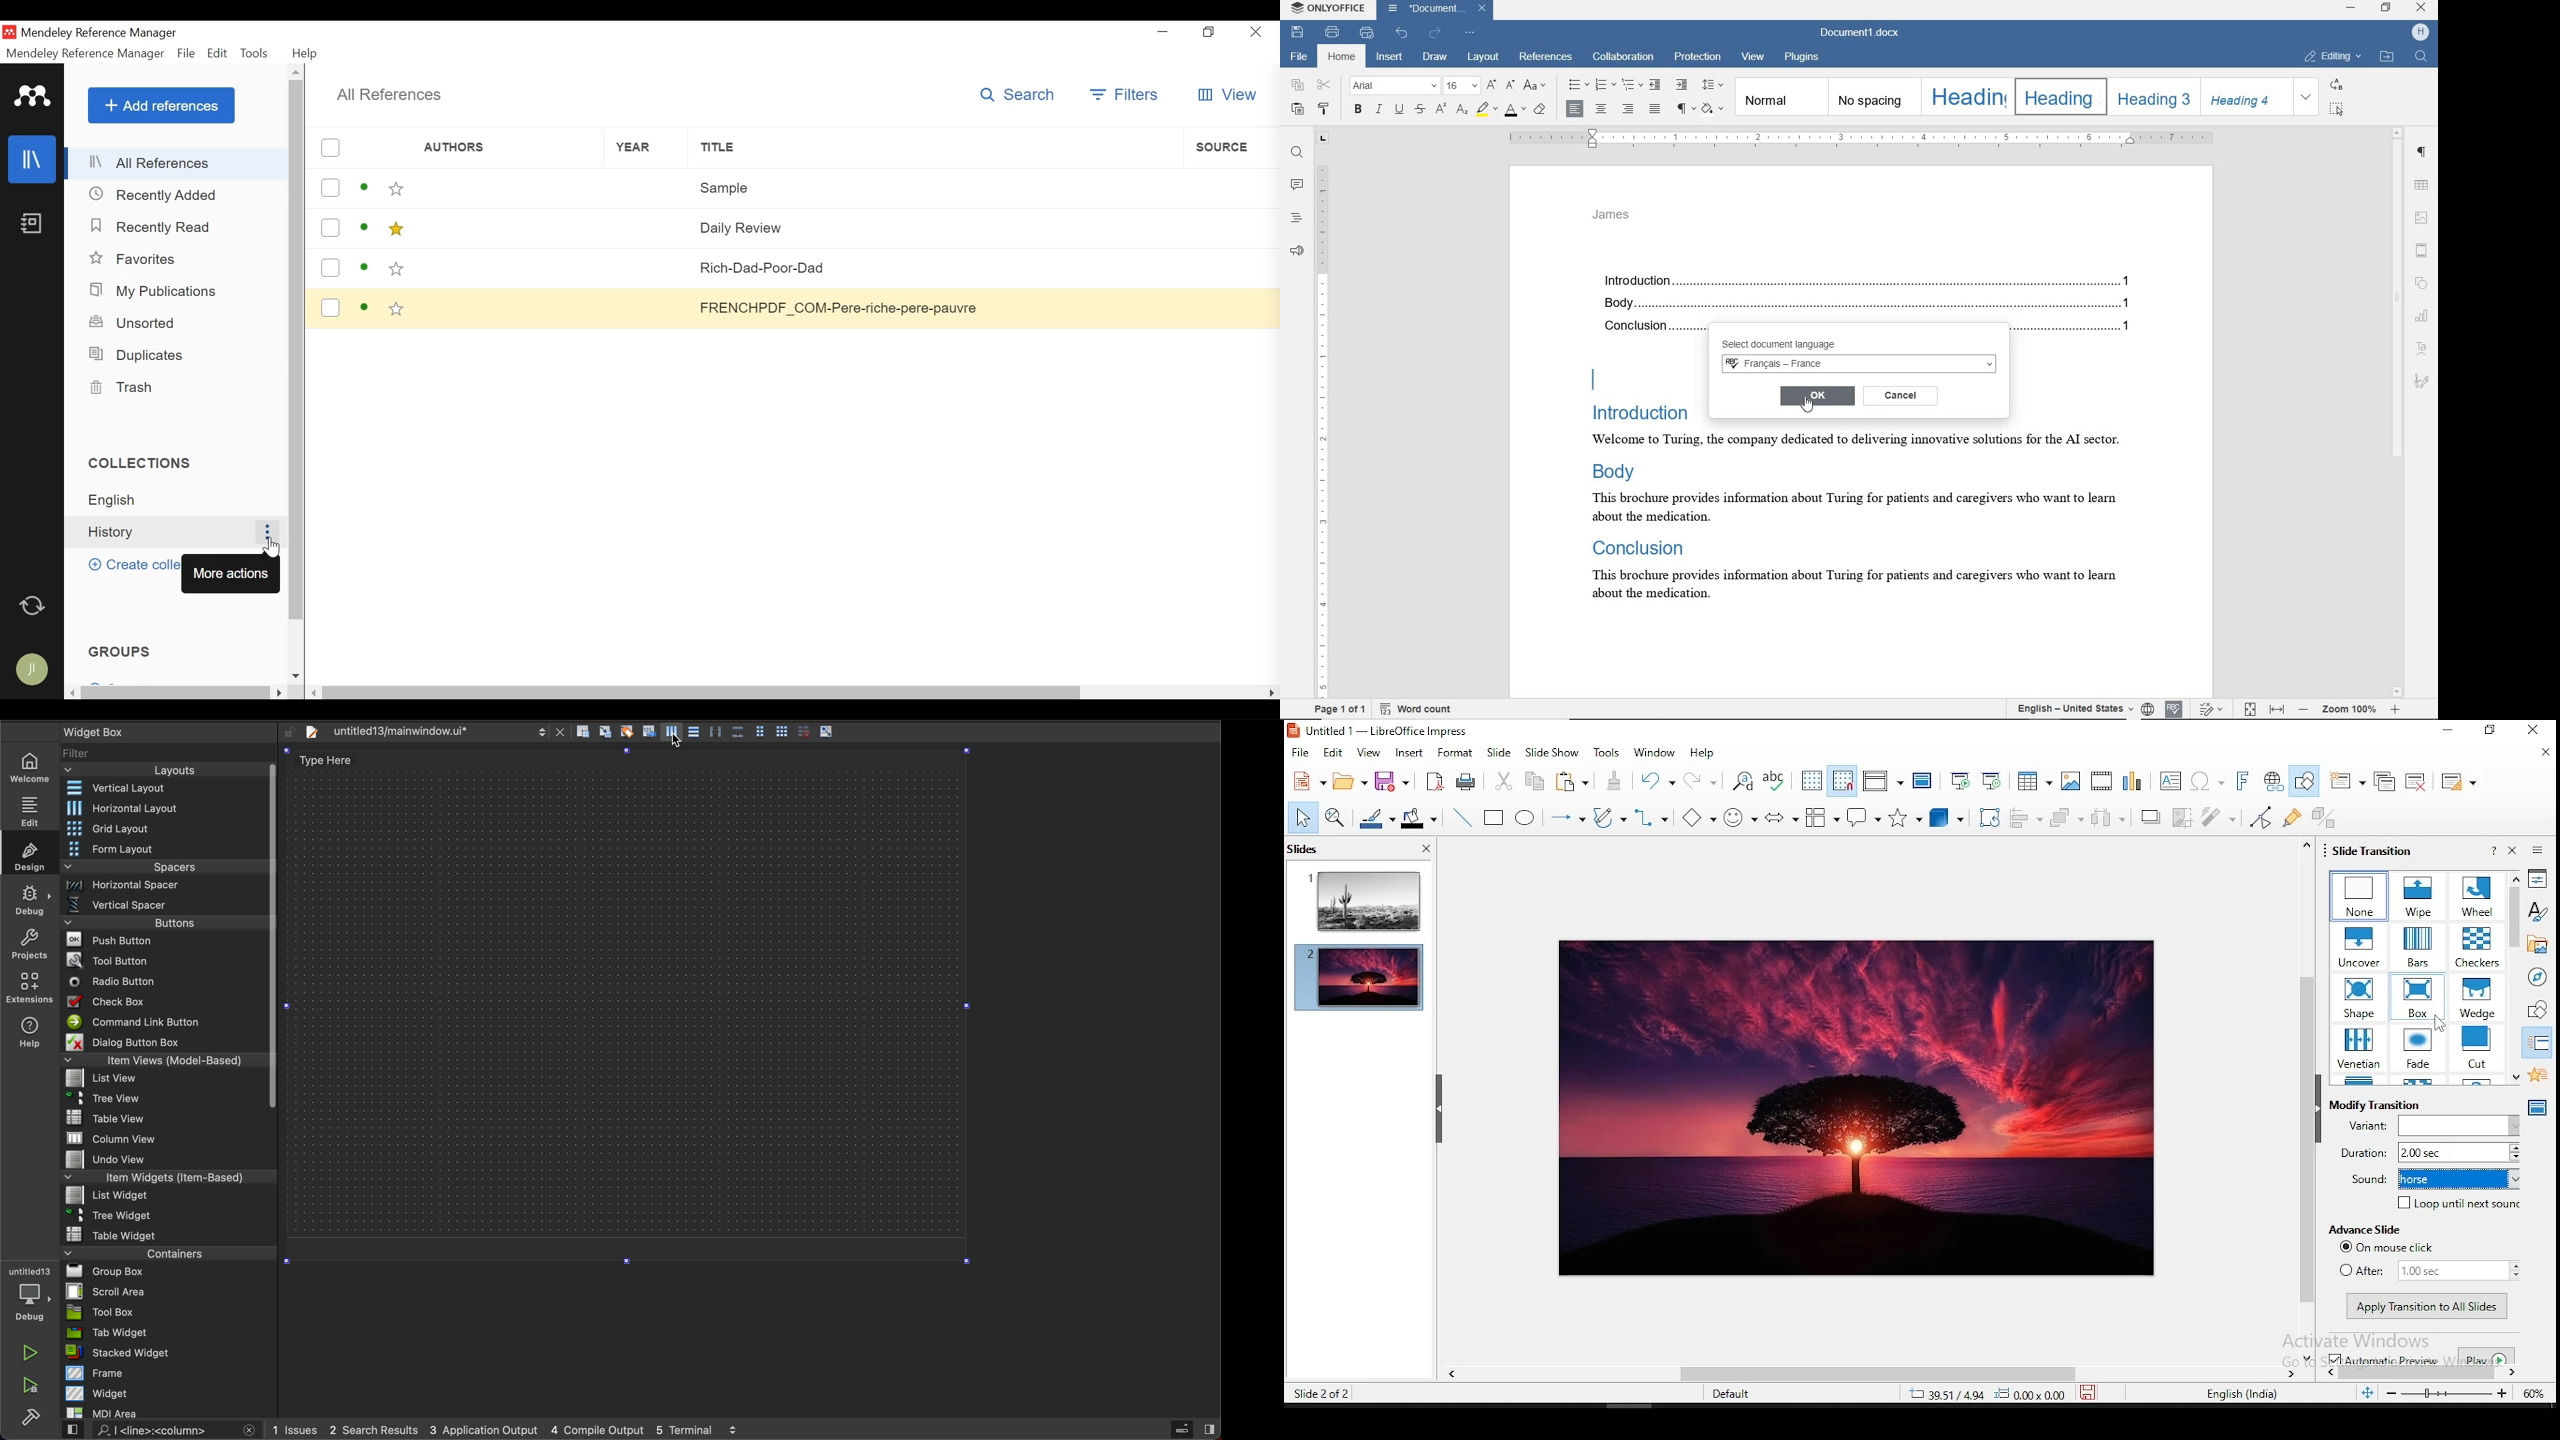 The width and height of the screenshot is (2576, 1456). What do you see at coordinates (1126, 95) in the screenshot?
I see `Filters` at bounding box center [1126, 95].